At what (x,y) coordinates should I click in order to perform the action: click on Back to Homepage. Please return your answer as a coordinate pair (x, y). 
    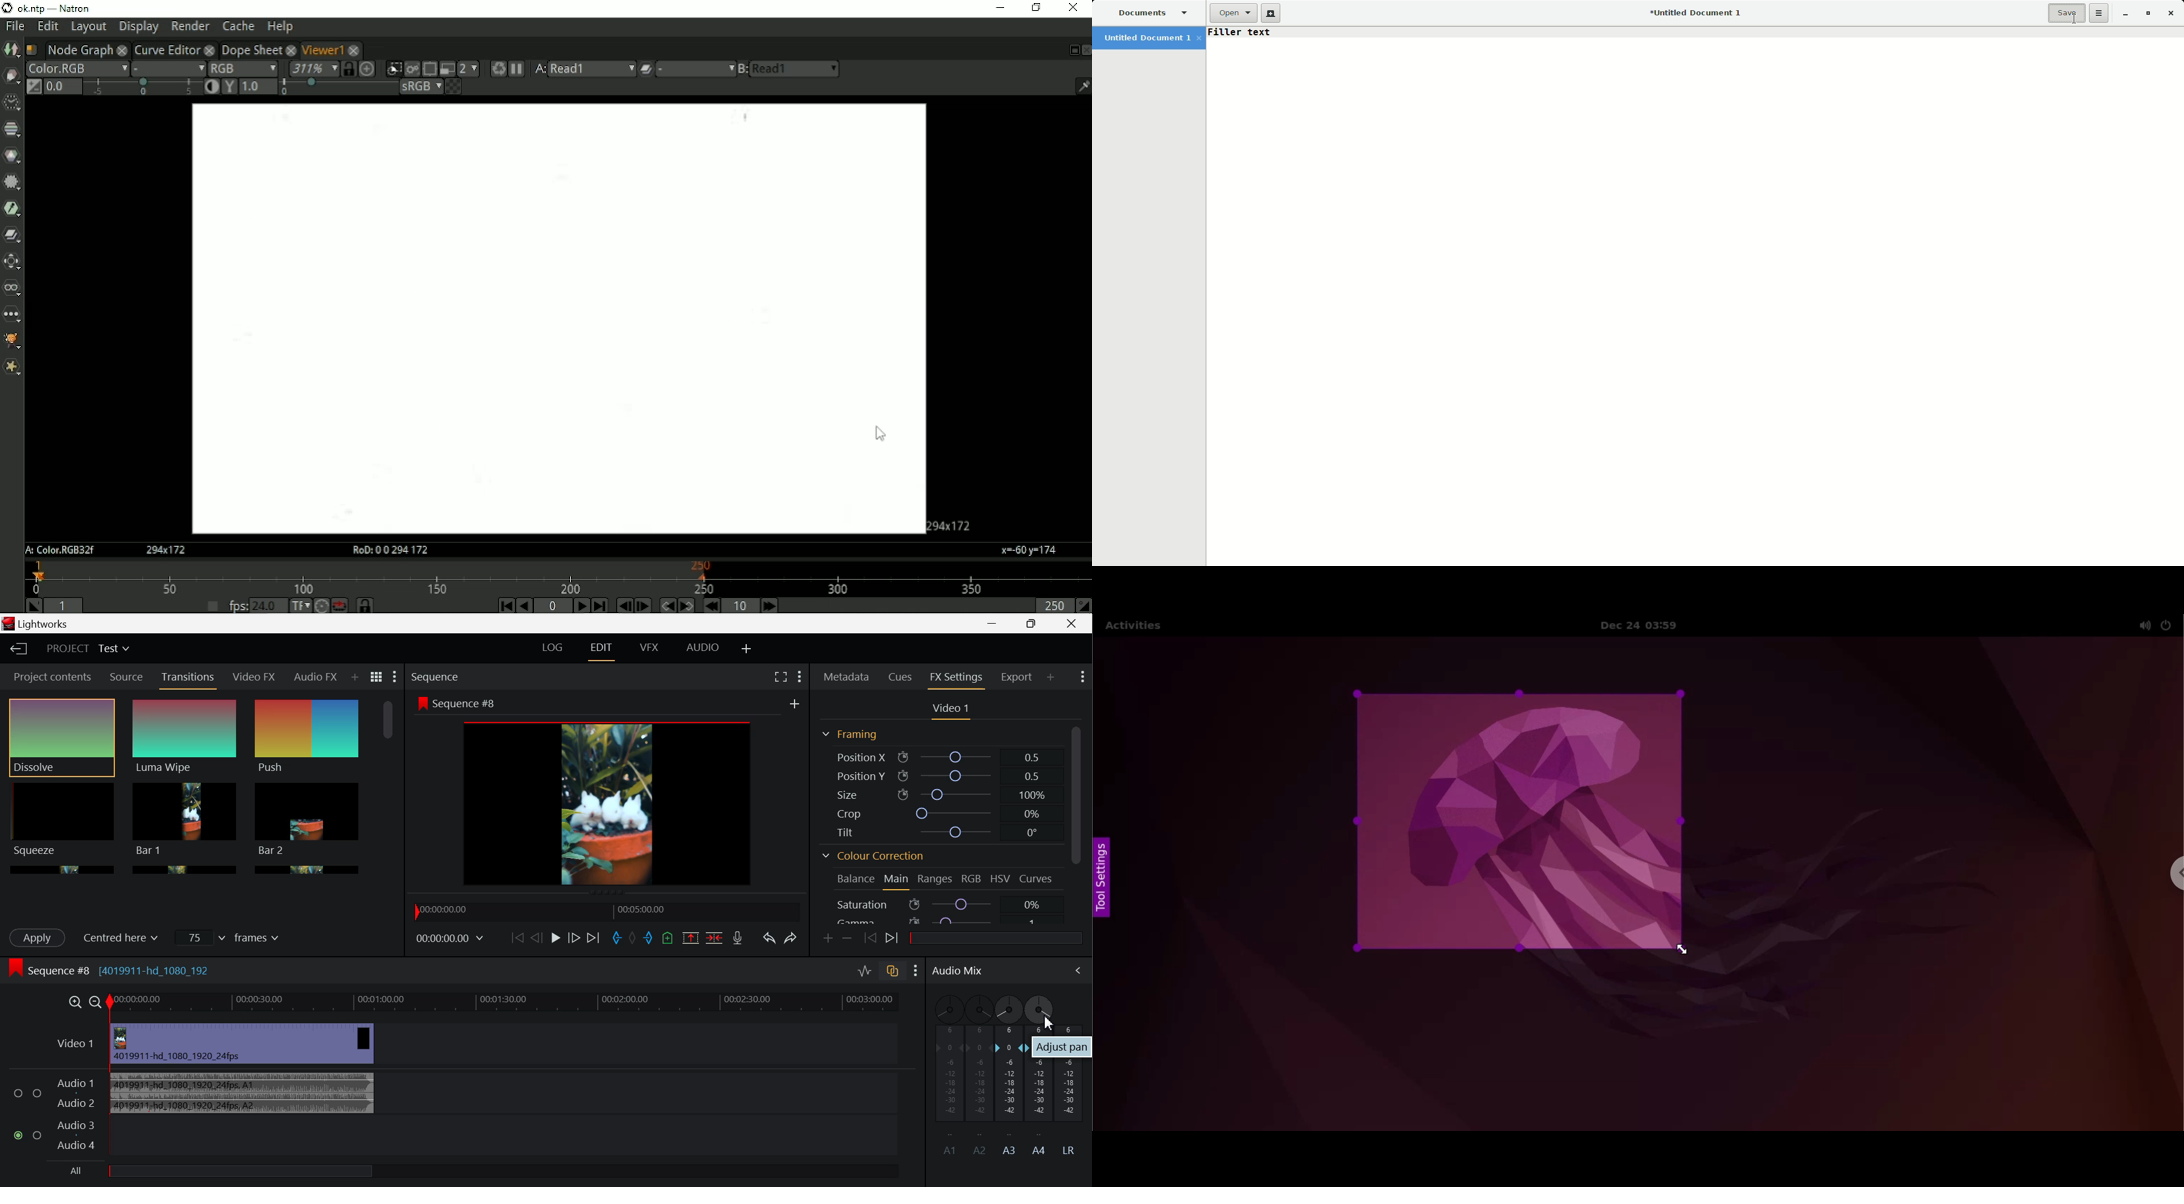
    Looking at the image, I should click on (16, 647).